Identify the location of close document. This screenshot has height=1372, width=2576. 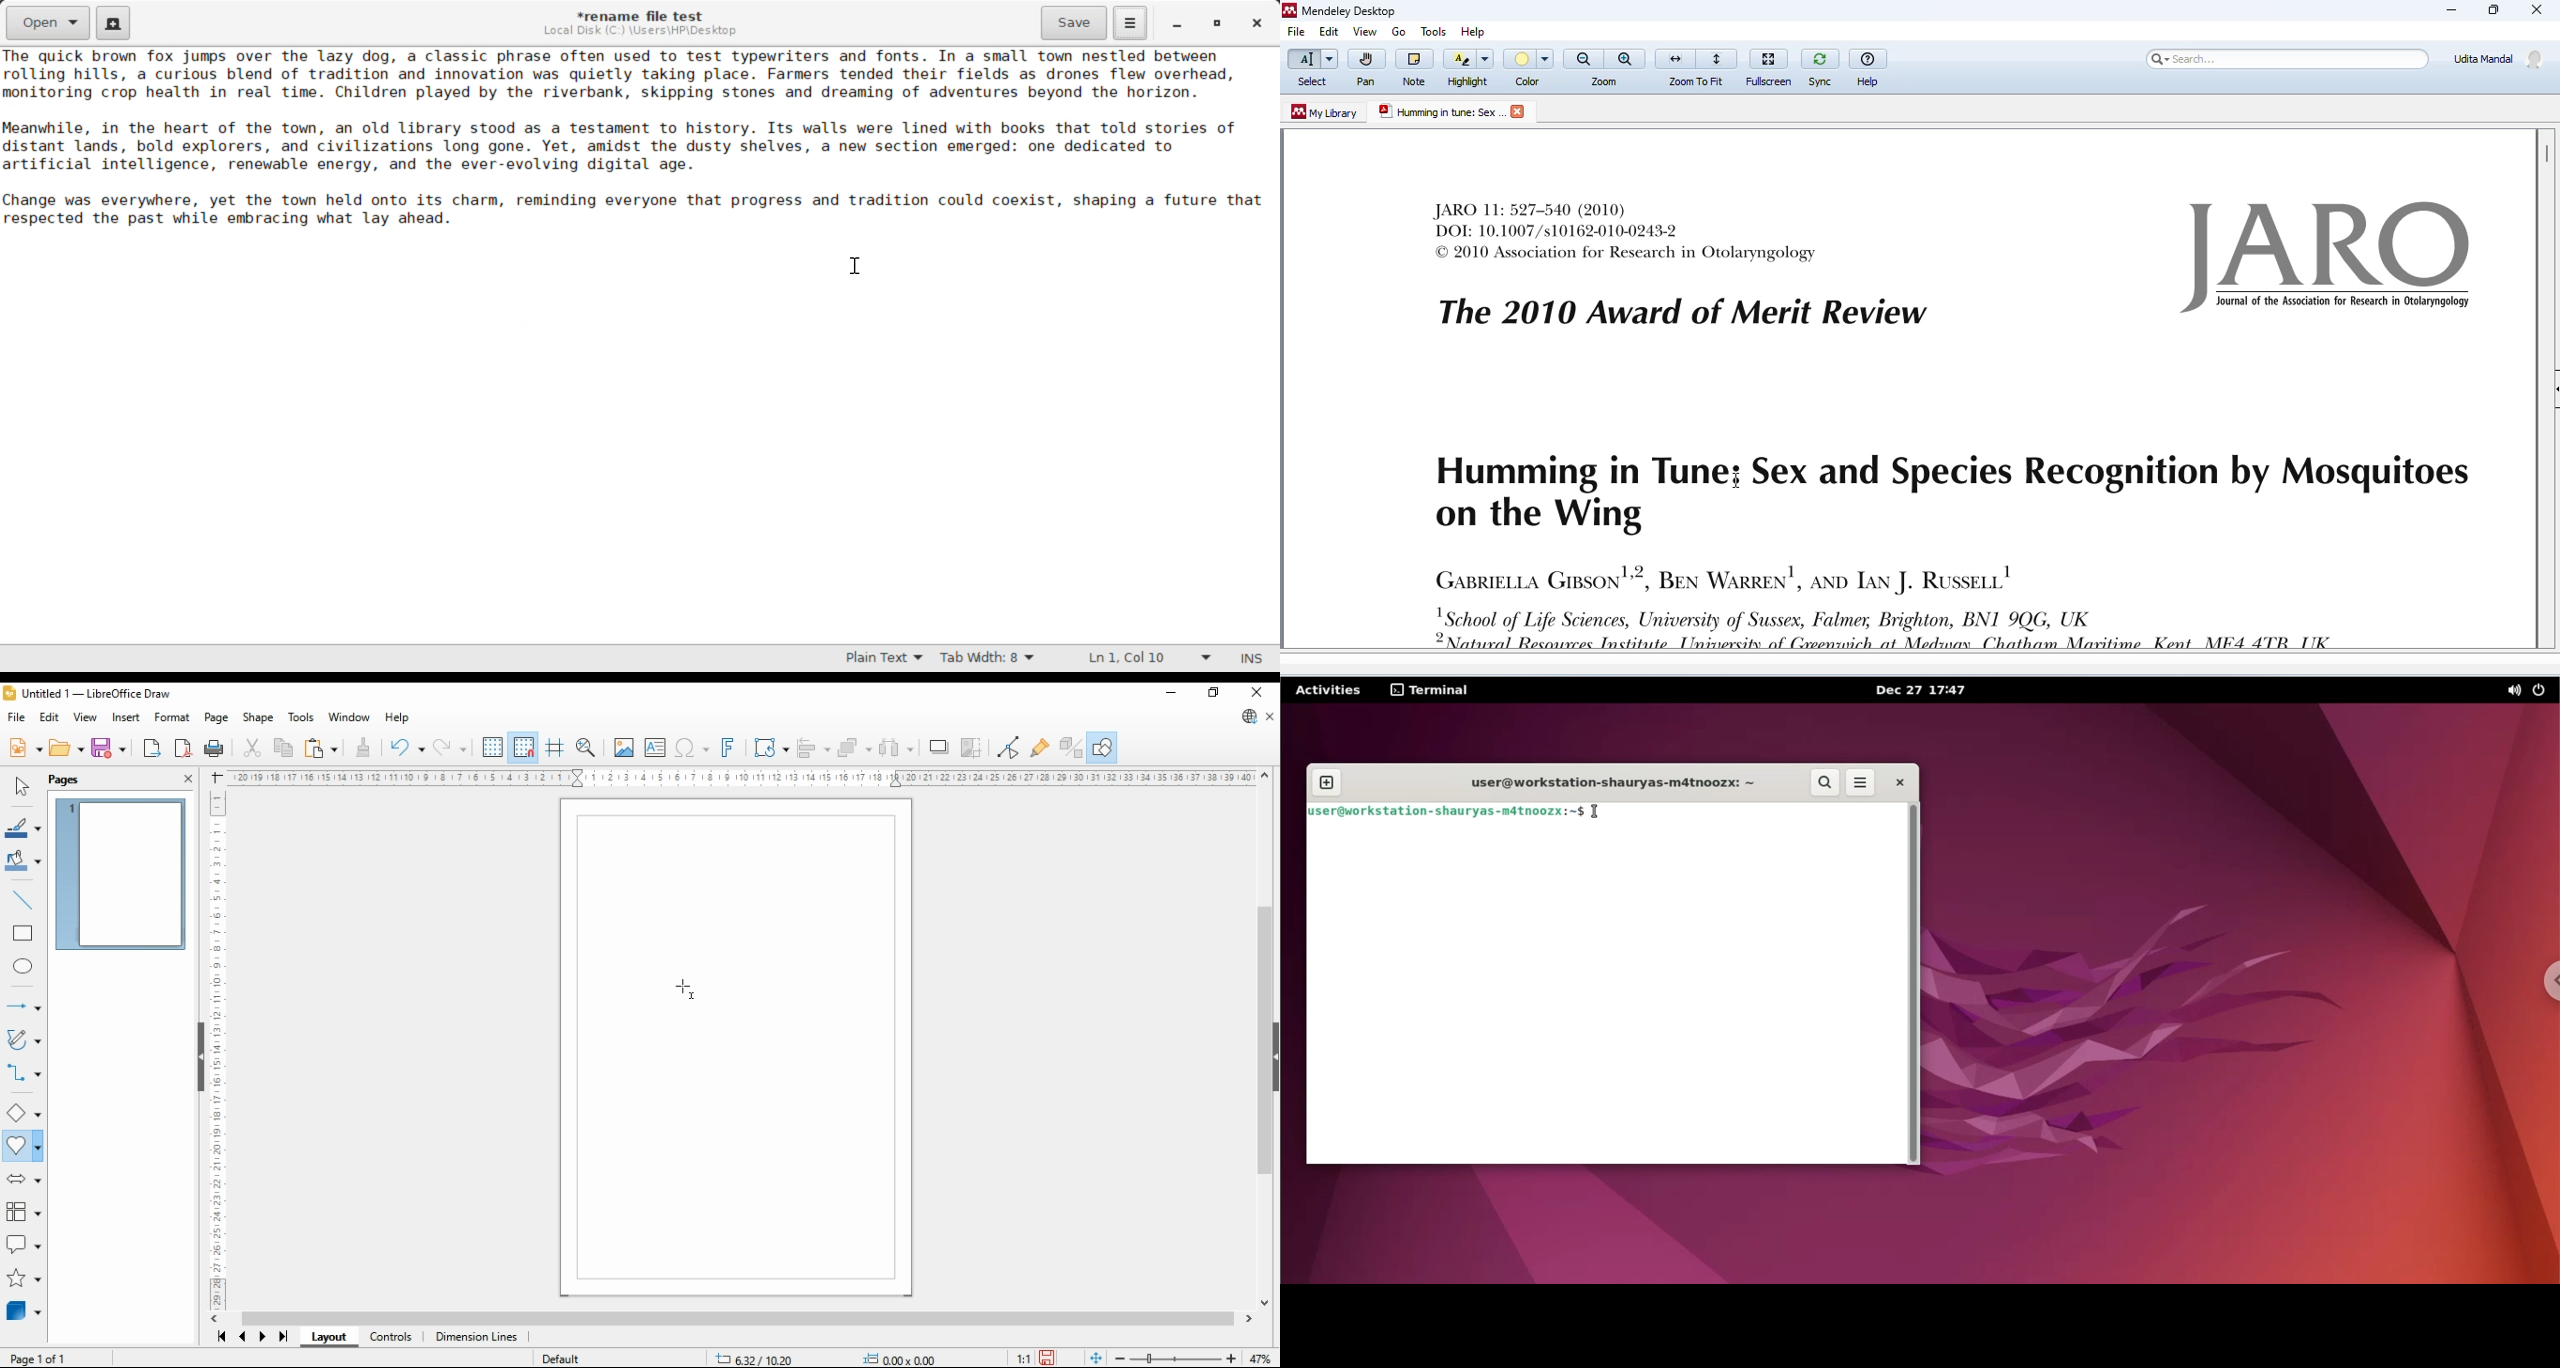
(1270, 716).